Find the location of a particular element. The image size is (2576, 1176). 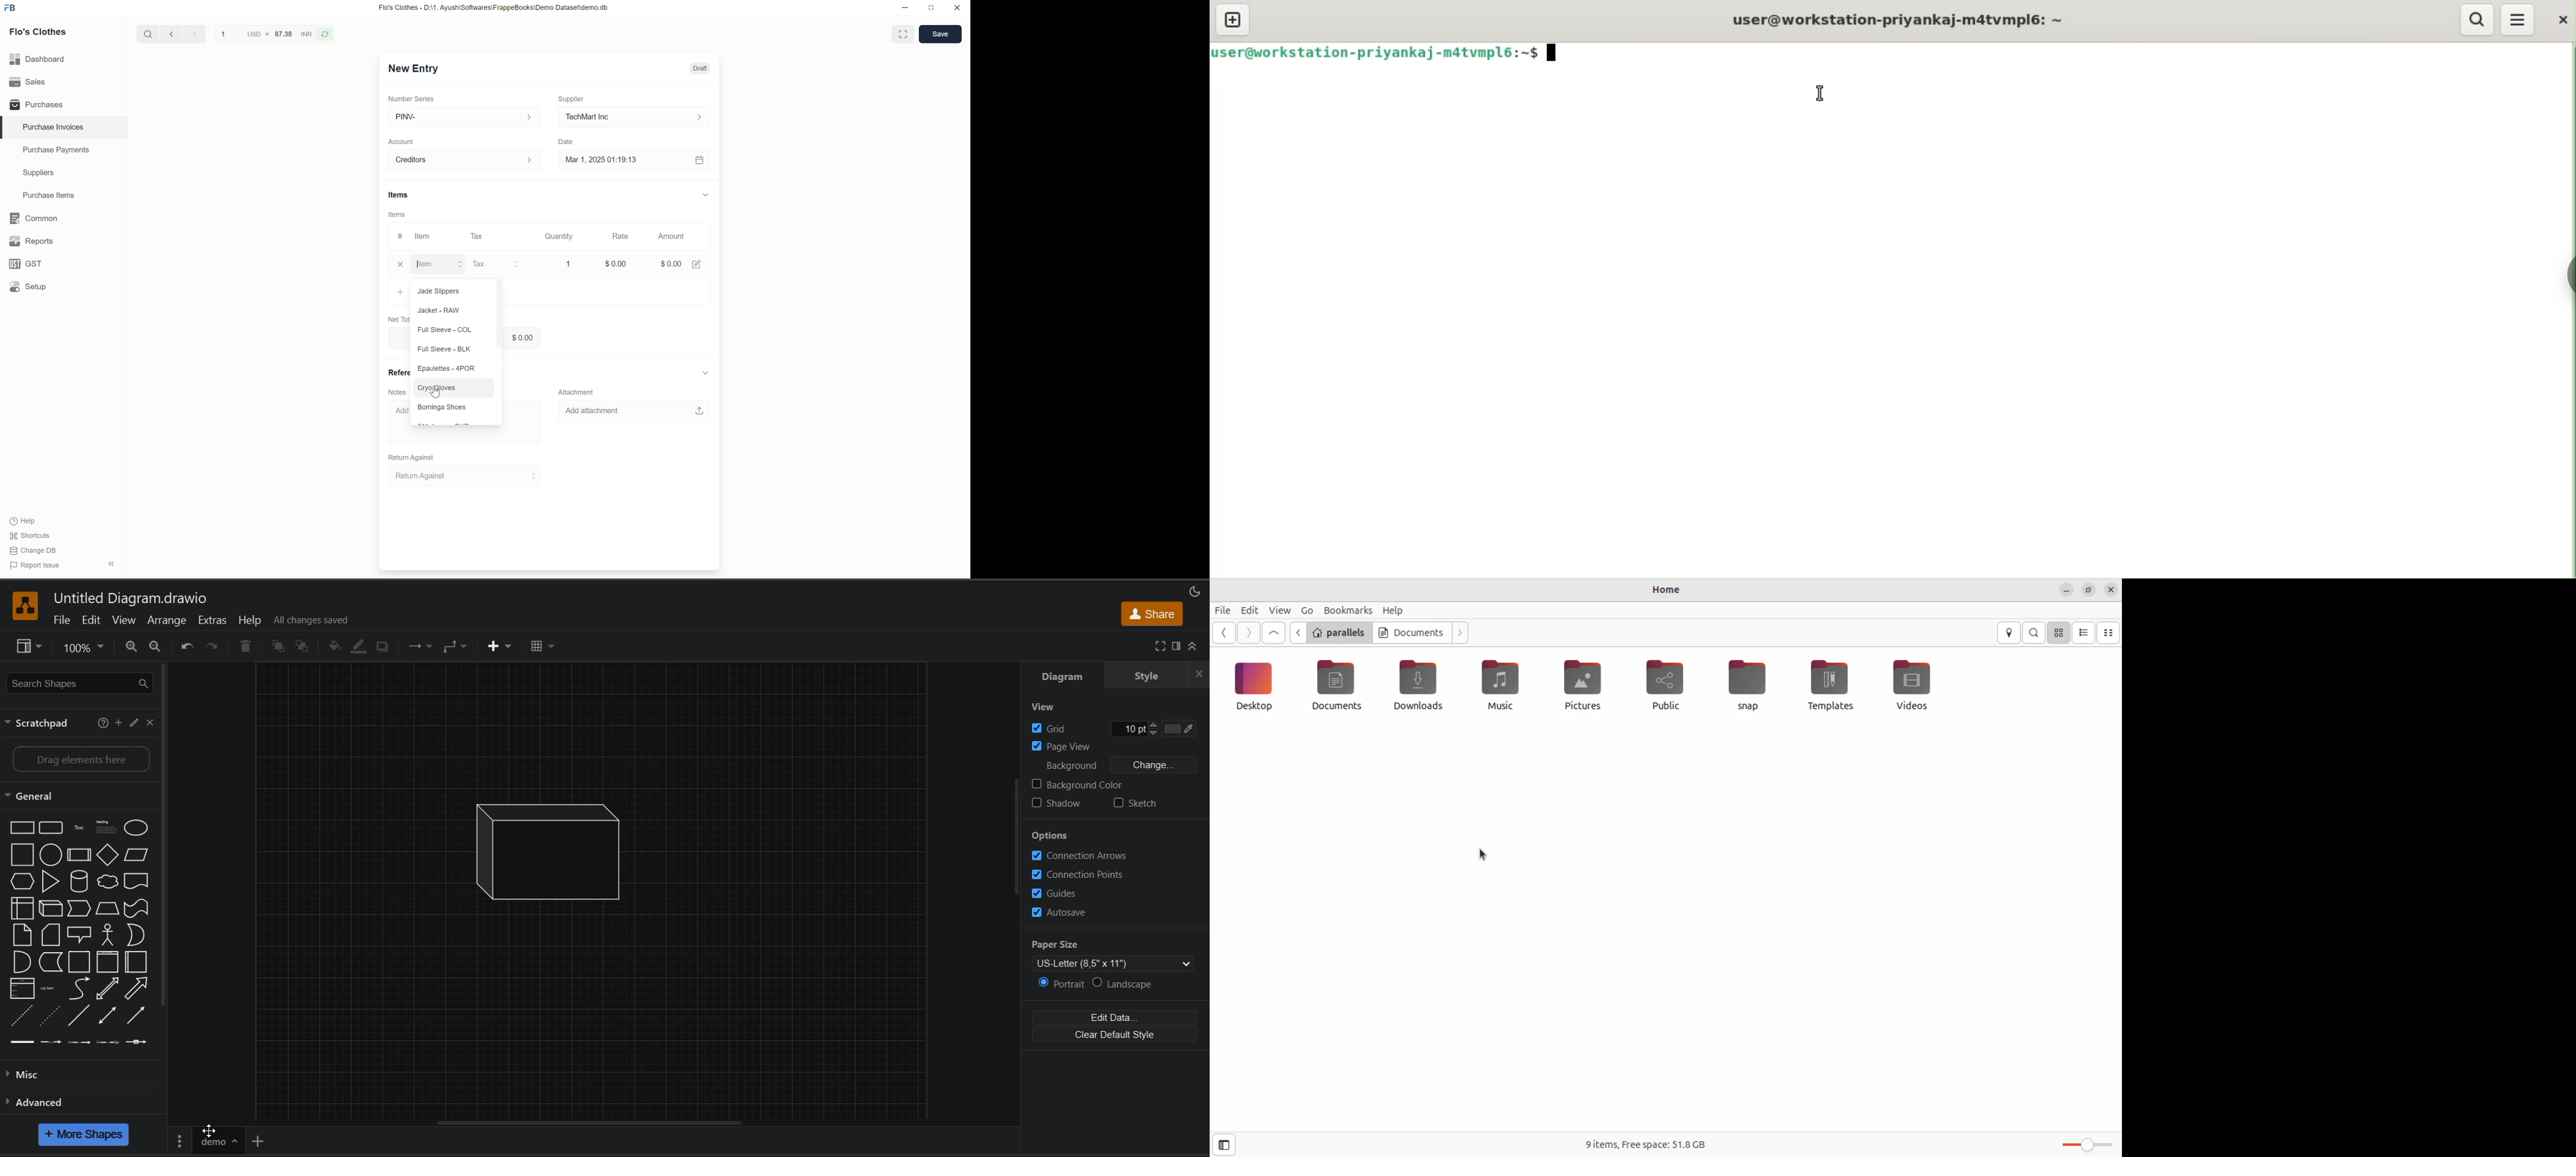

portrait is located at coordinates (1065, 985).